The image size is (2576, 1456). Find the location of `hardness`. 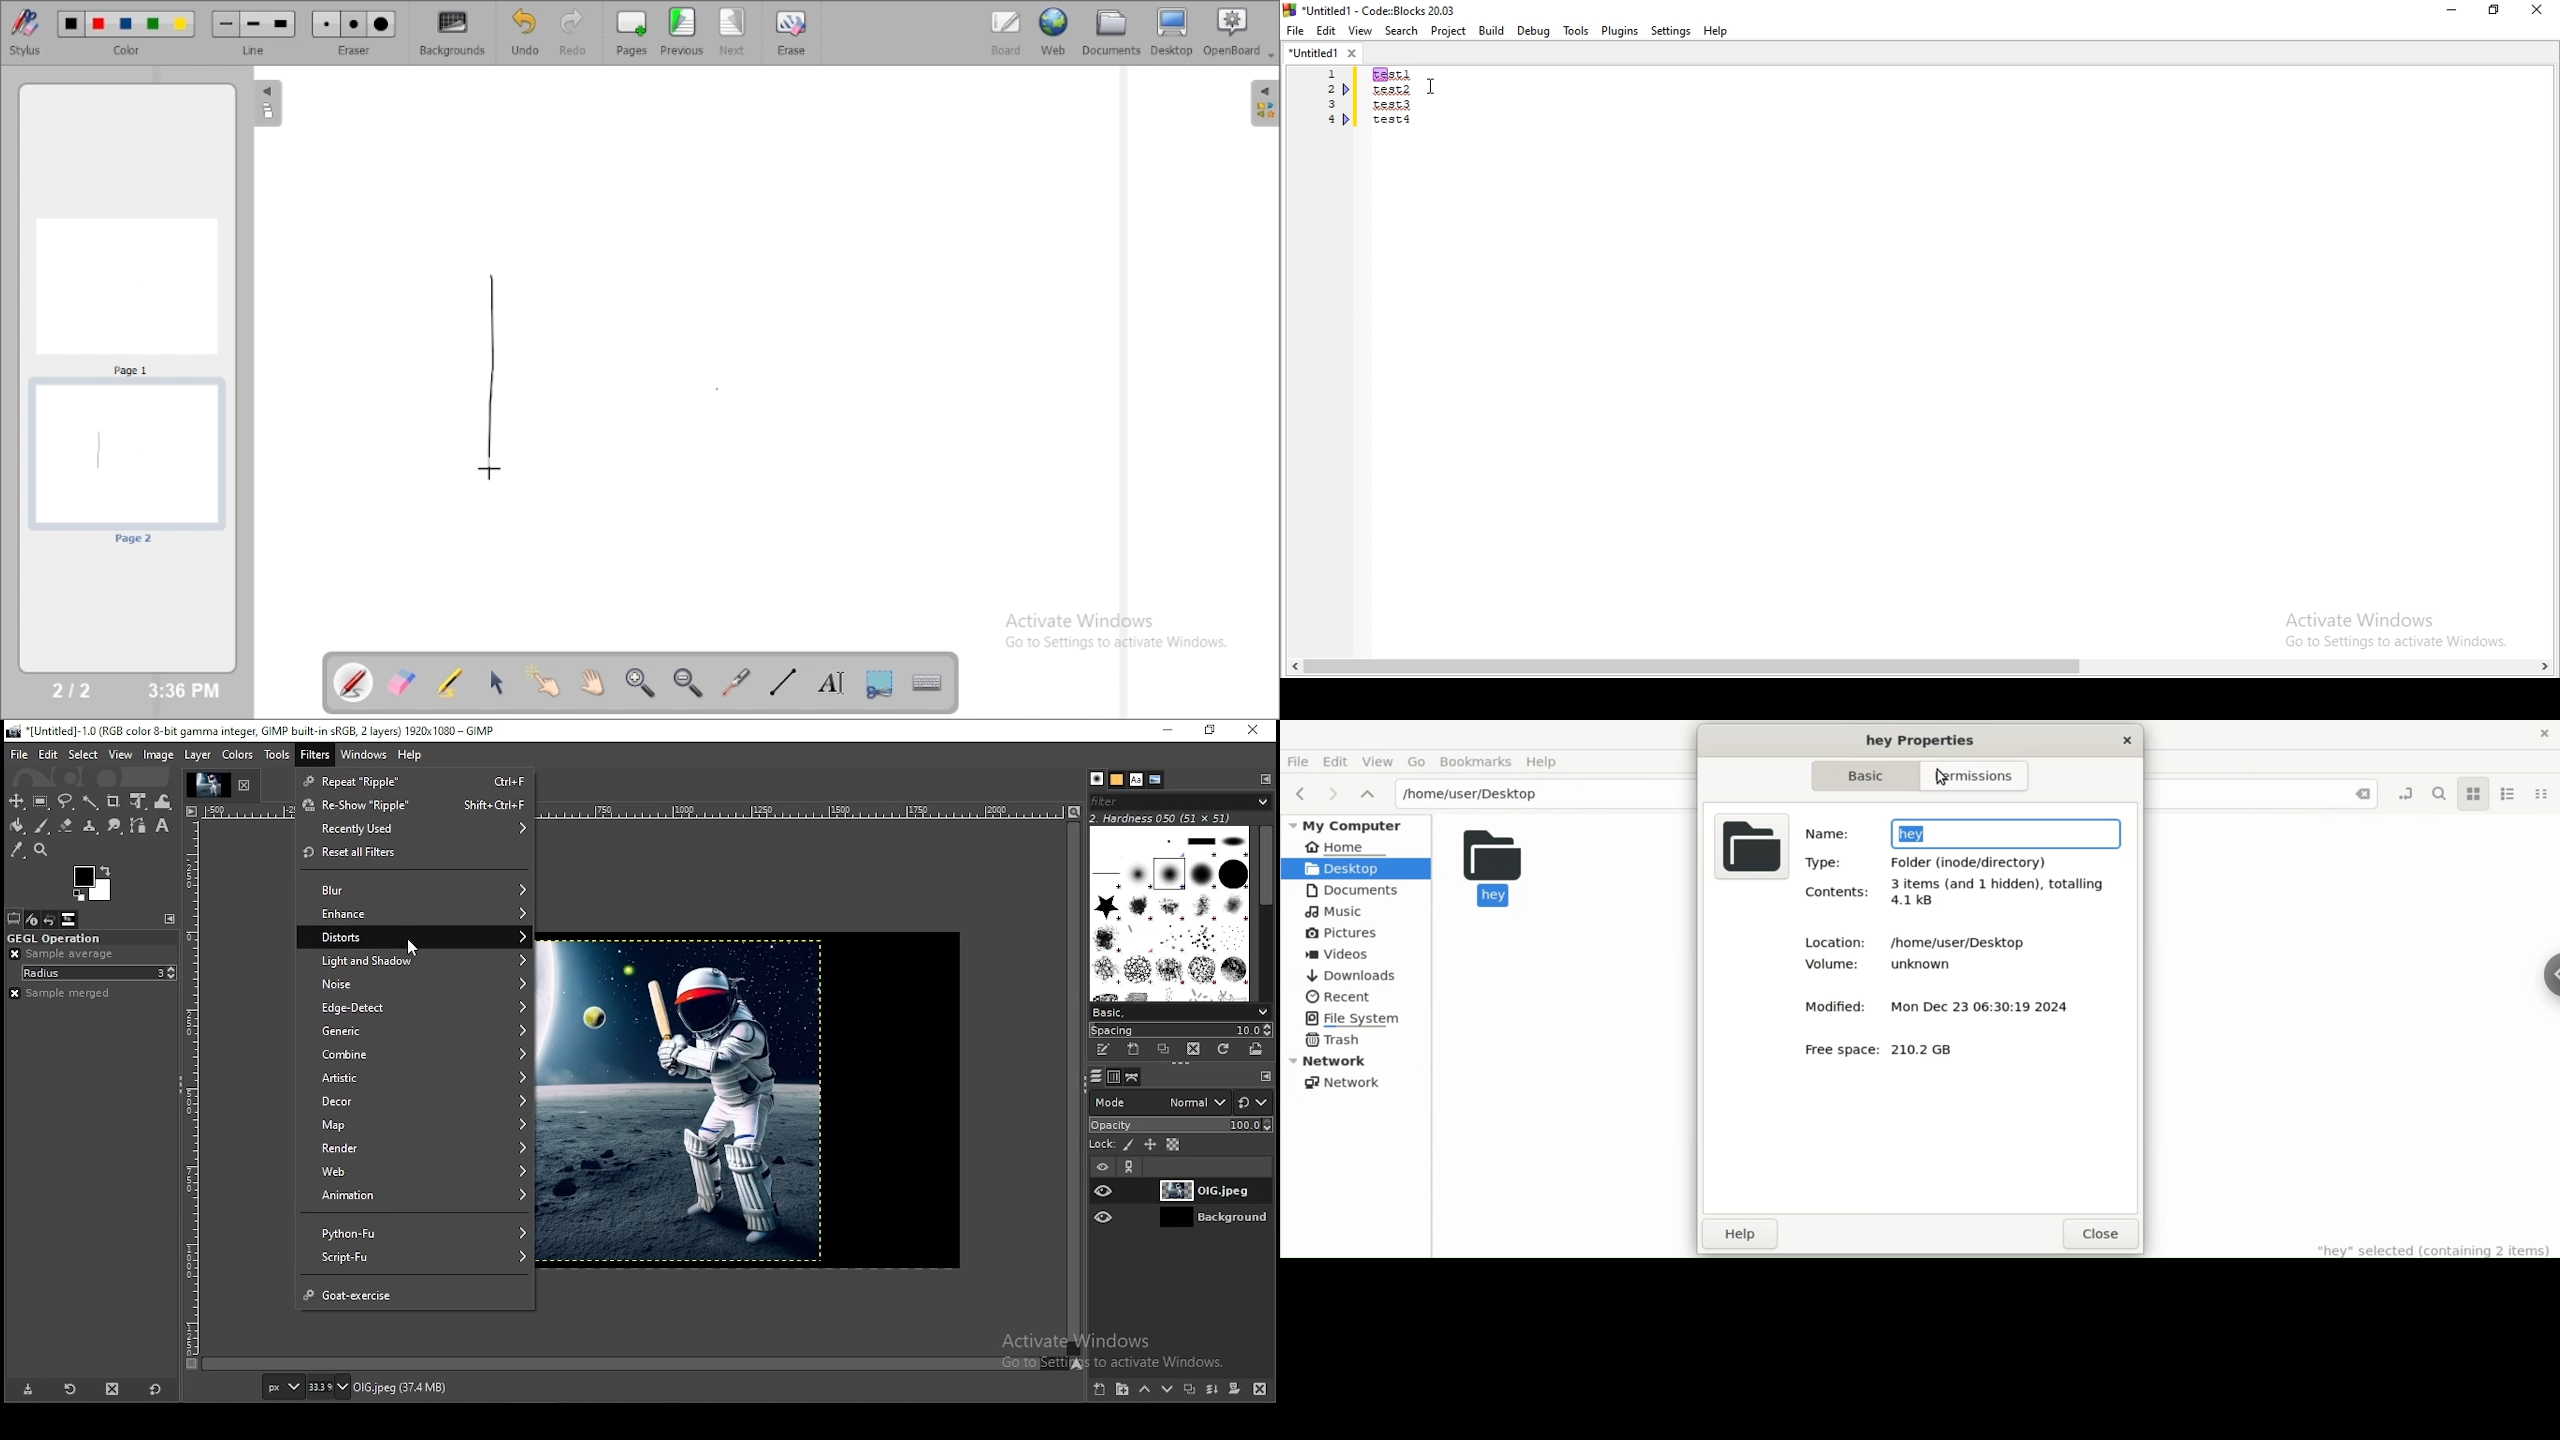

hardness is located at coordinates (1175, 818).